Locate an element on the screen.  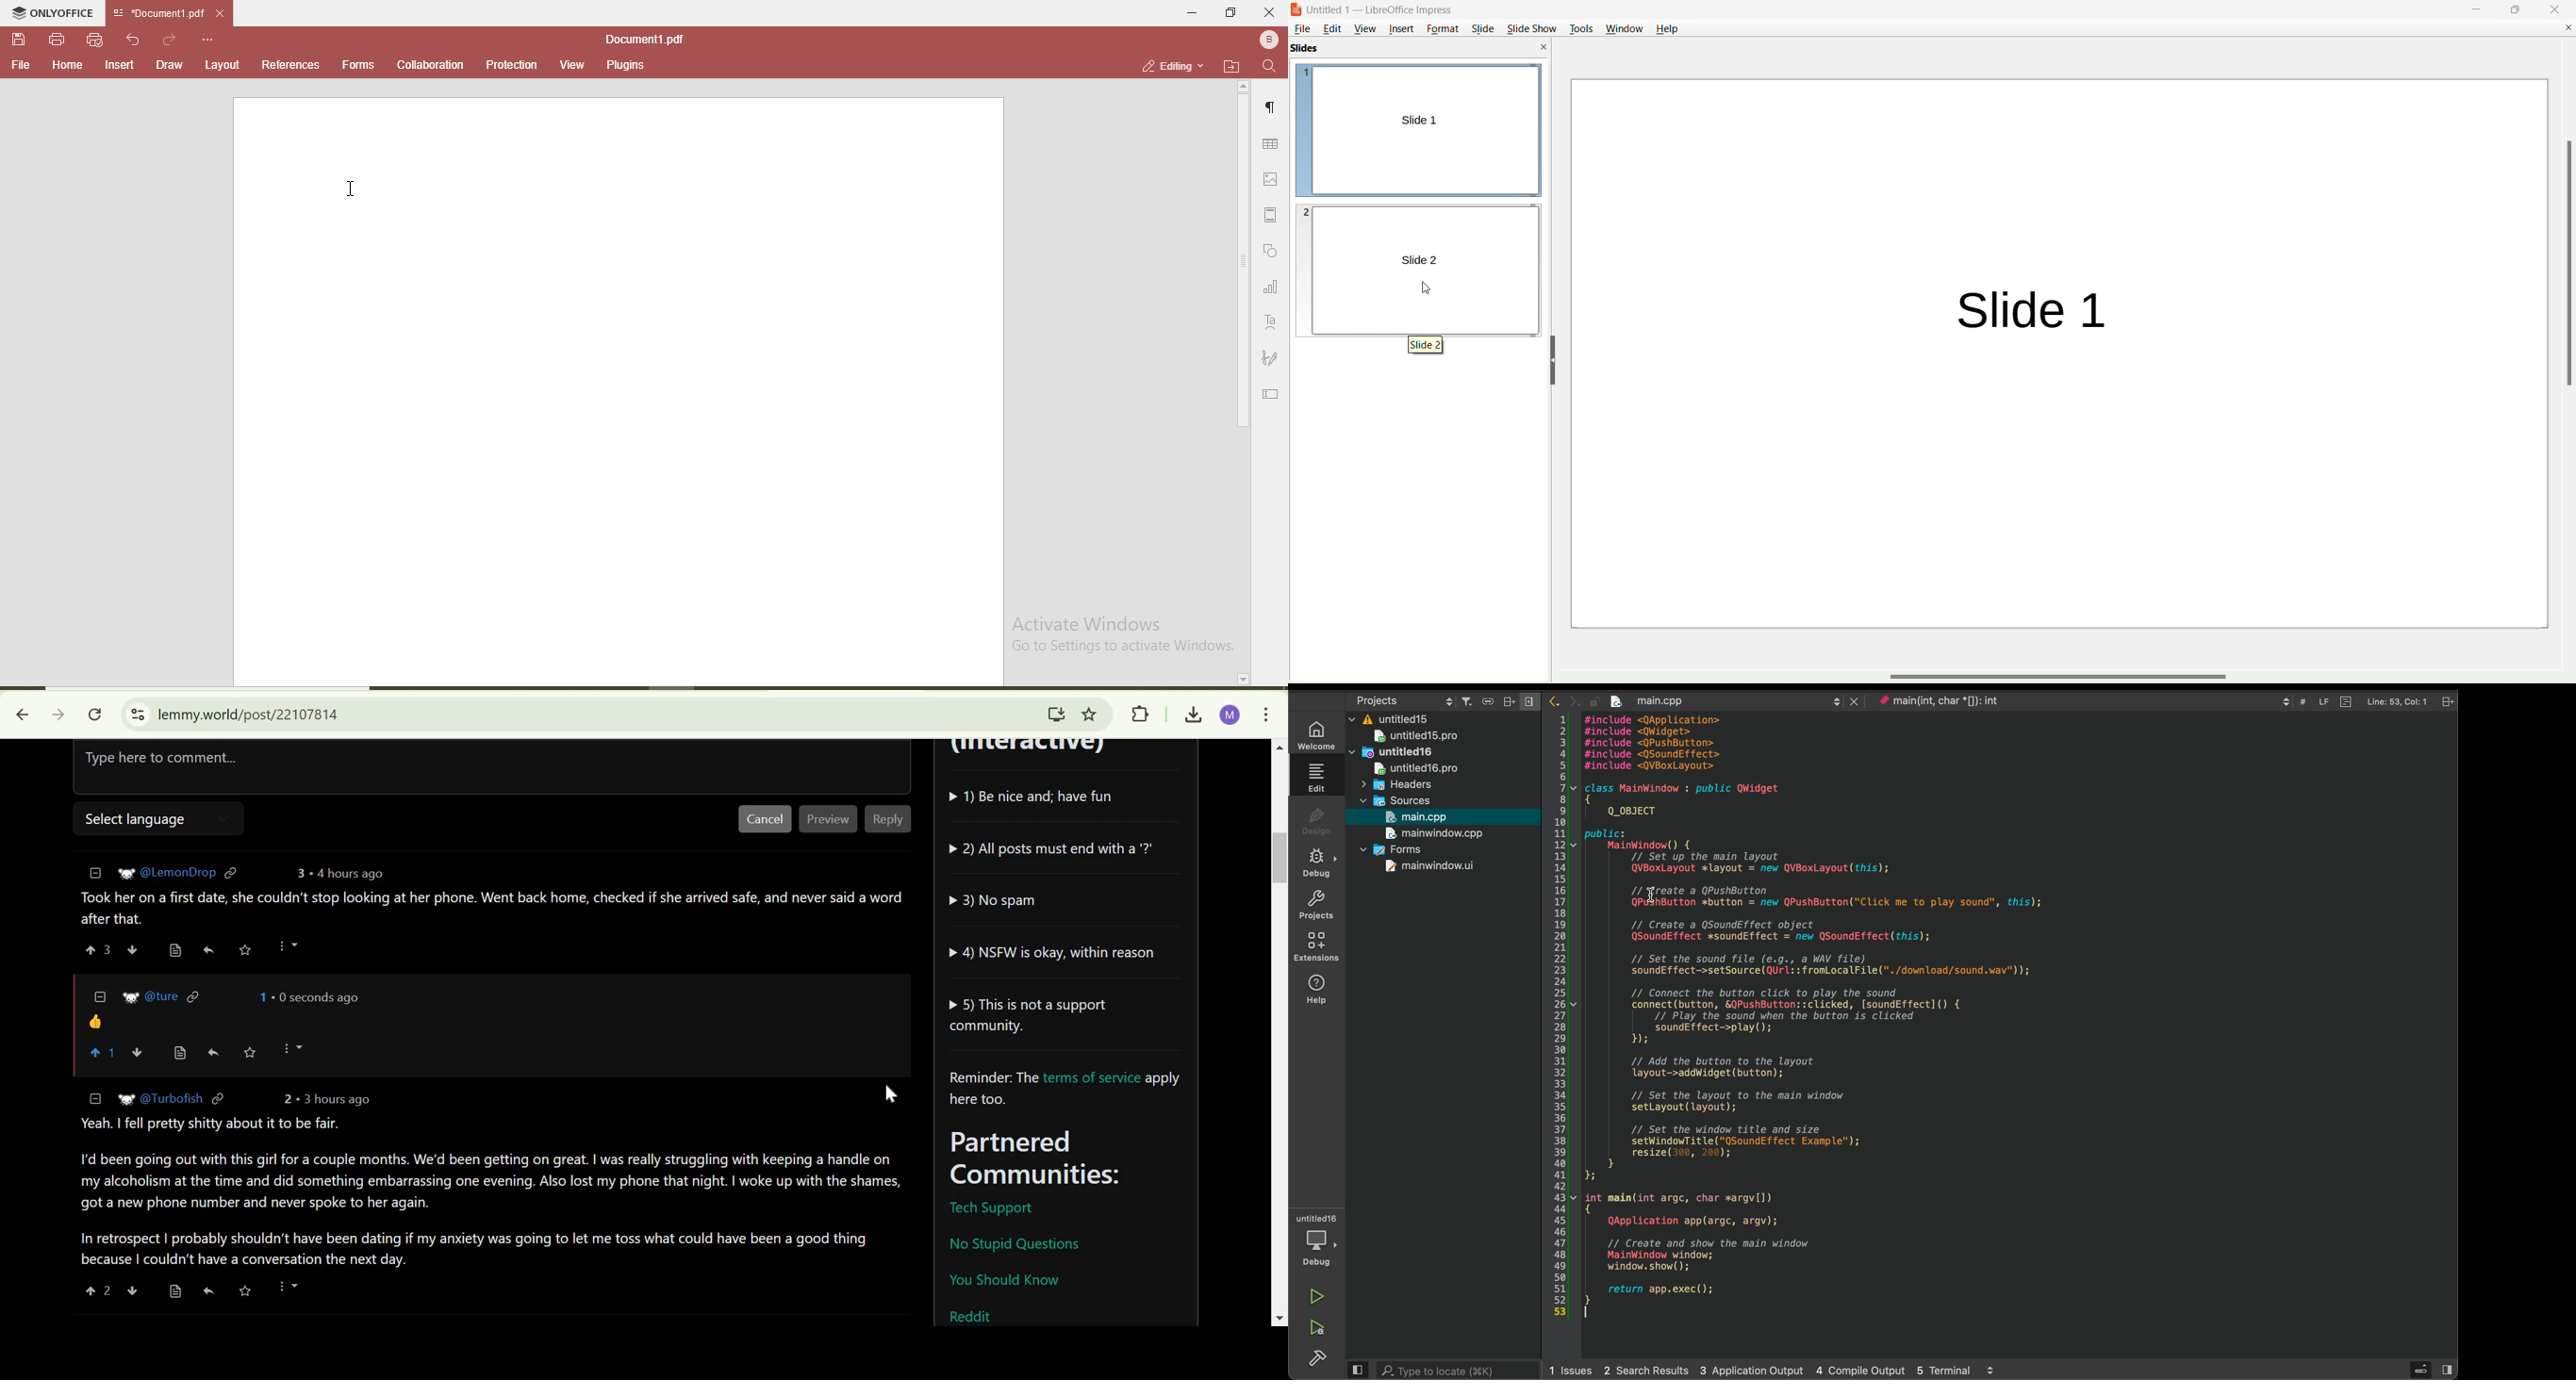
slide 2 is located at coordinates (1417, 259).